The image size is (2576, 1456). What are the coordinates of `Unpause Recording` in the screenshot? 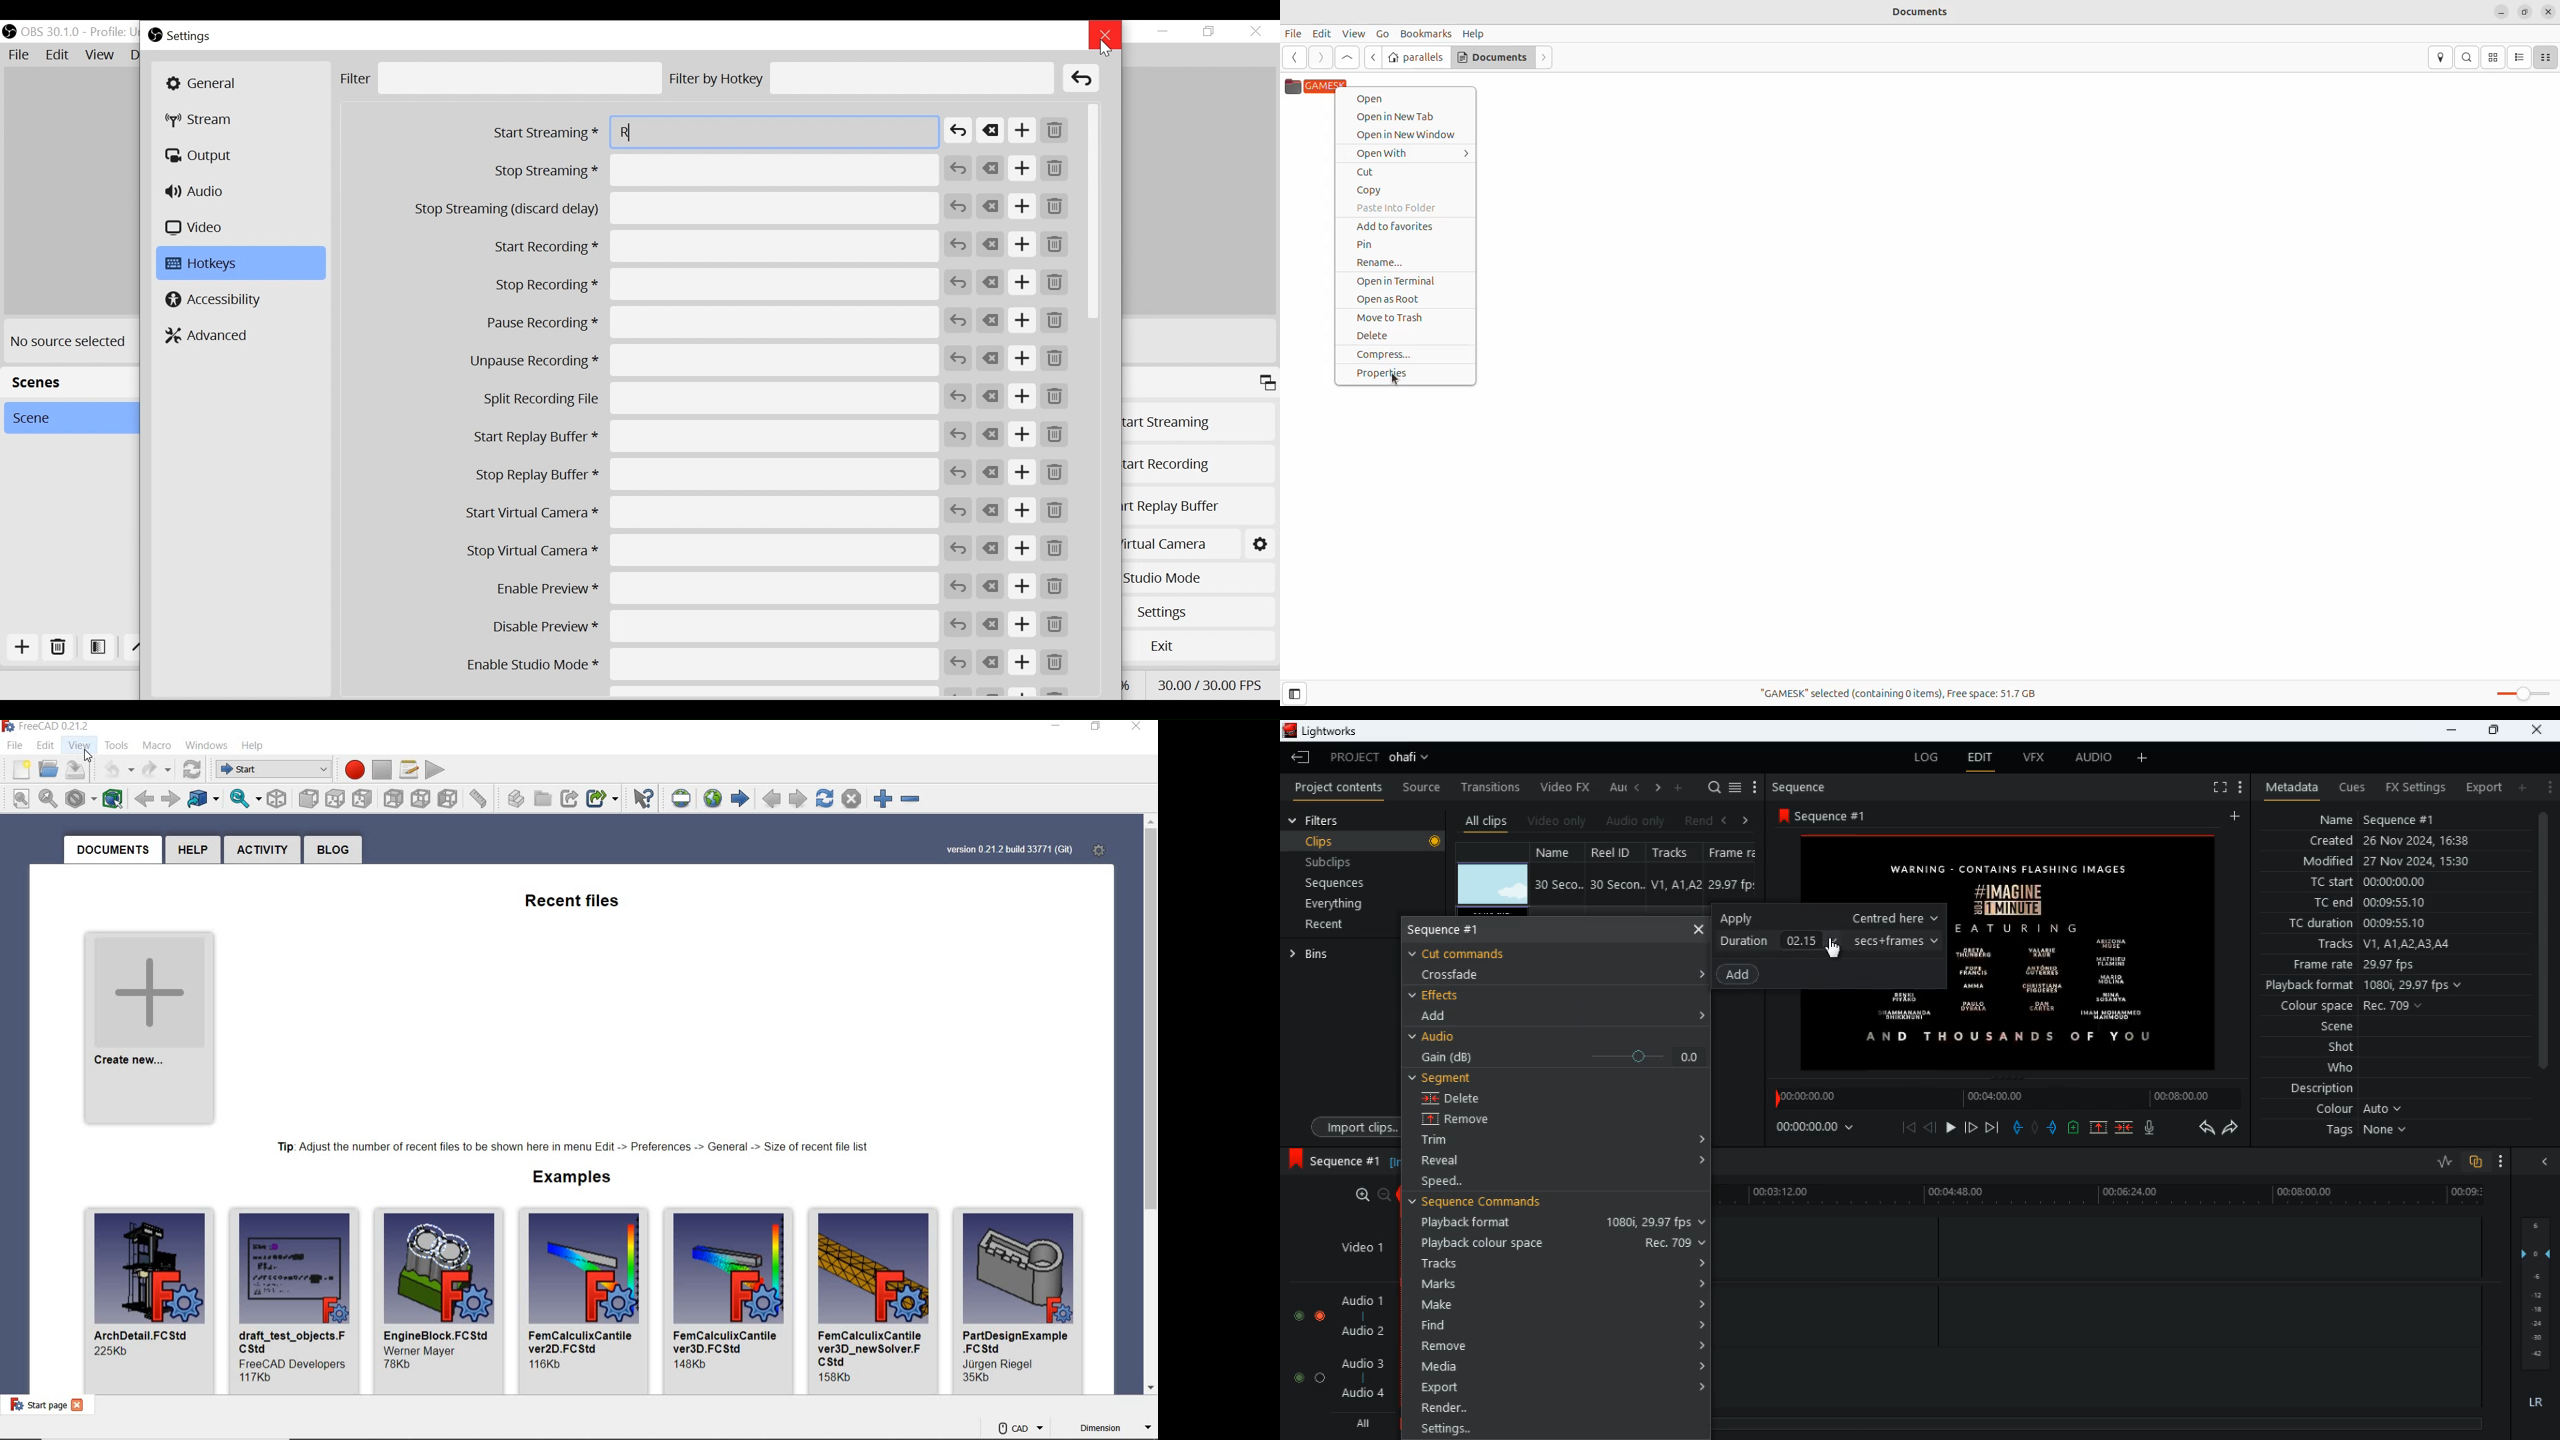 It's located at (701, 361).